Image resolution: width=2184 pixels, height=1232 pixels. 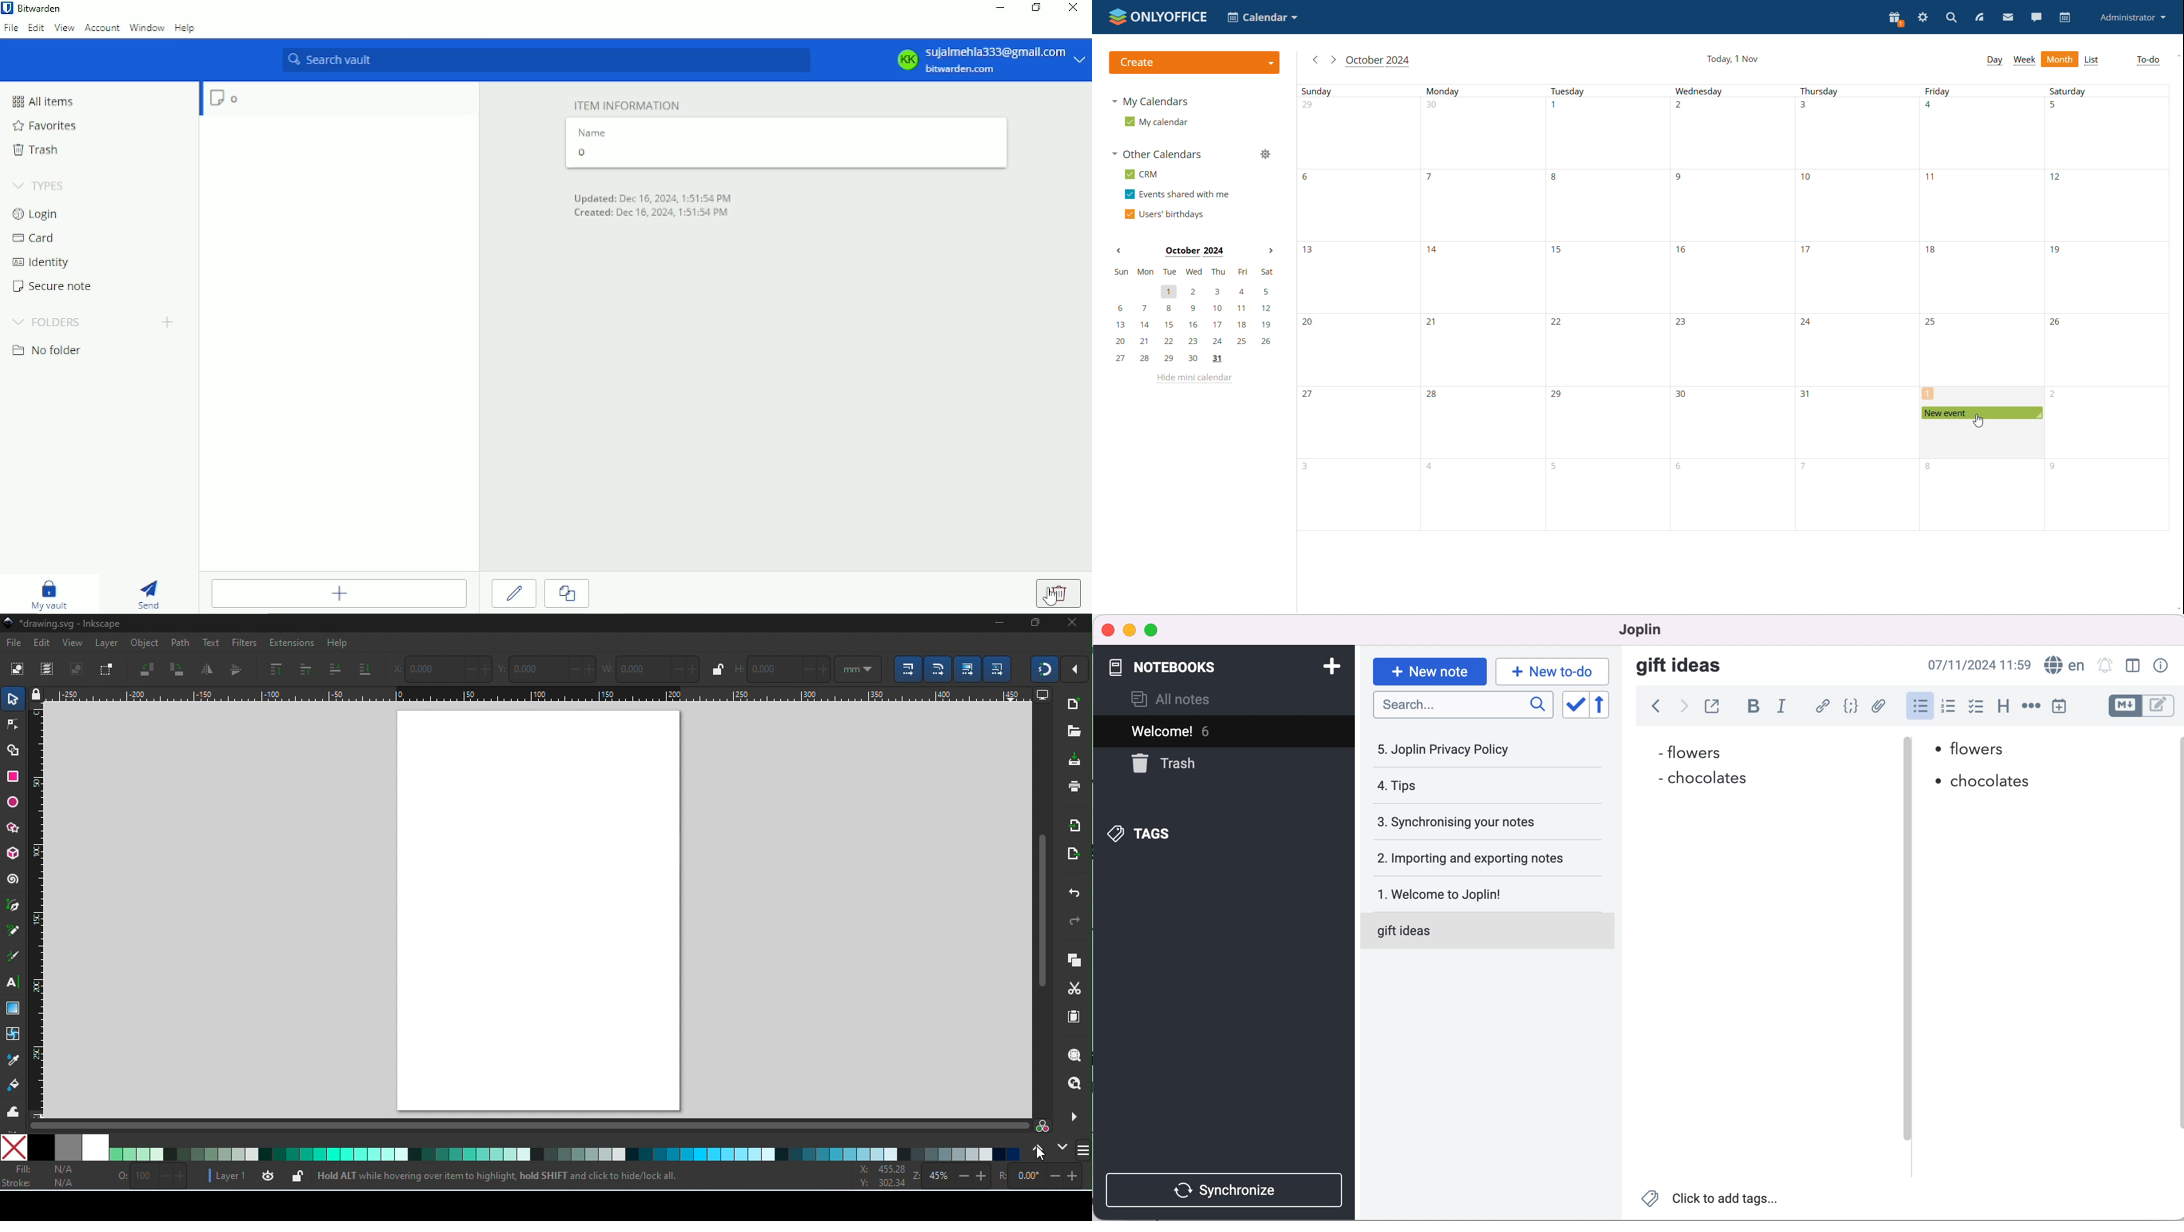 What do you see at coordinates (1753, 707) in the screenshot?
I see `bold` at bounding box center [1753, 707].